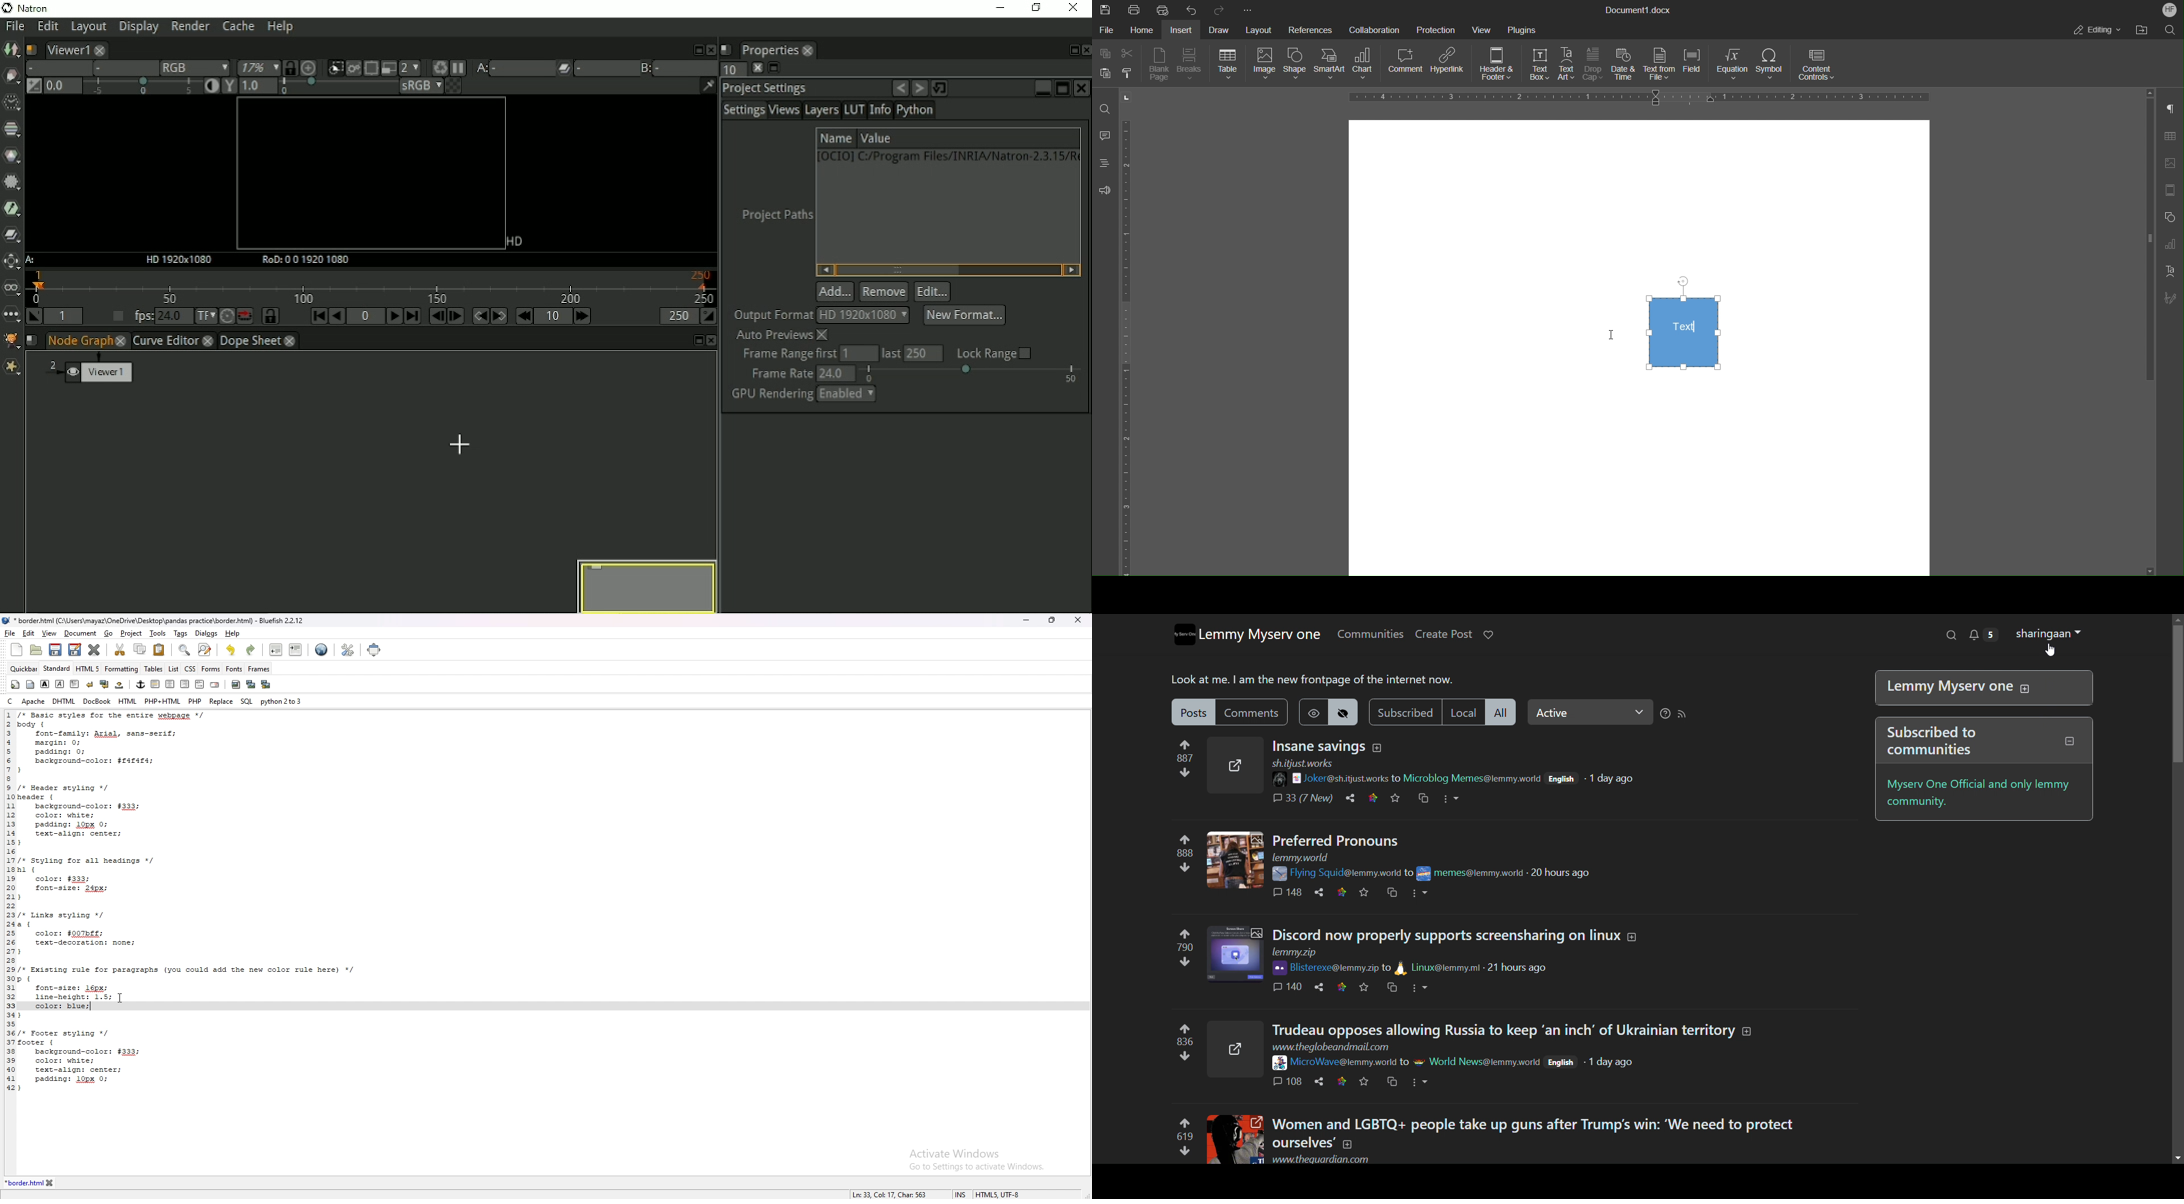 The height and width of the screenshot is (1204, 2184). What do you see at coordinates (1635, 98) in the screenshot?
I see `Horizonatl Ruler` at bounding box center [1635, 98].